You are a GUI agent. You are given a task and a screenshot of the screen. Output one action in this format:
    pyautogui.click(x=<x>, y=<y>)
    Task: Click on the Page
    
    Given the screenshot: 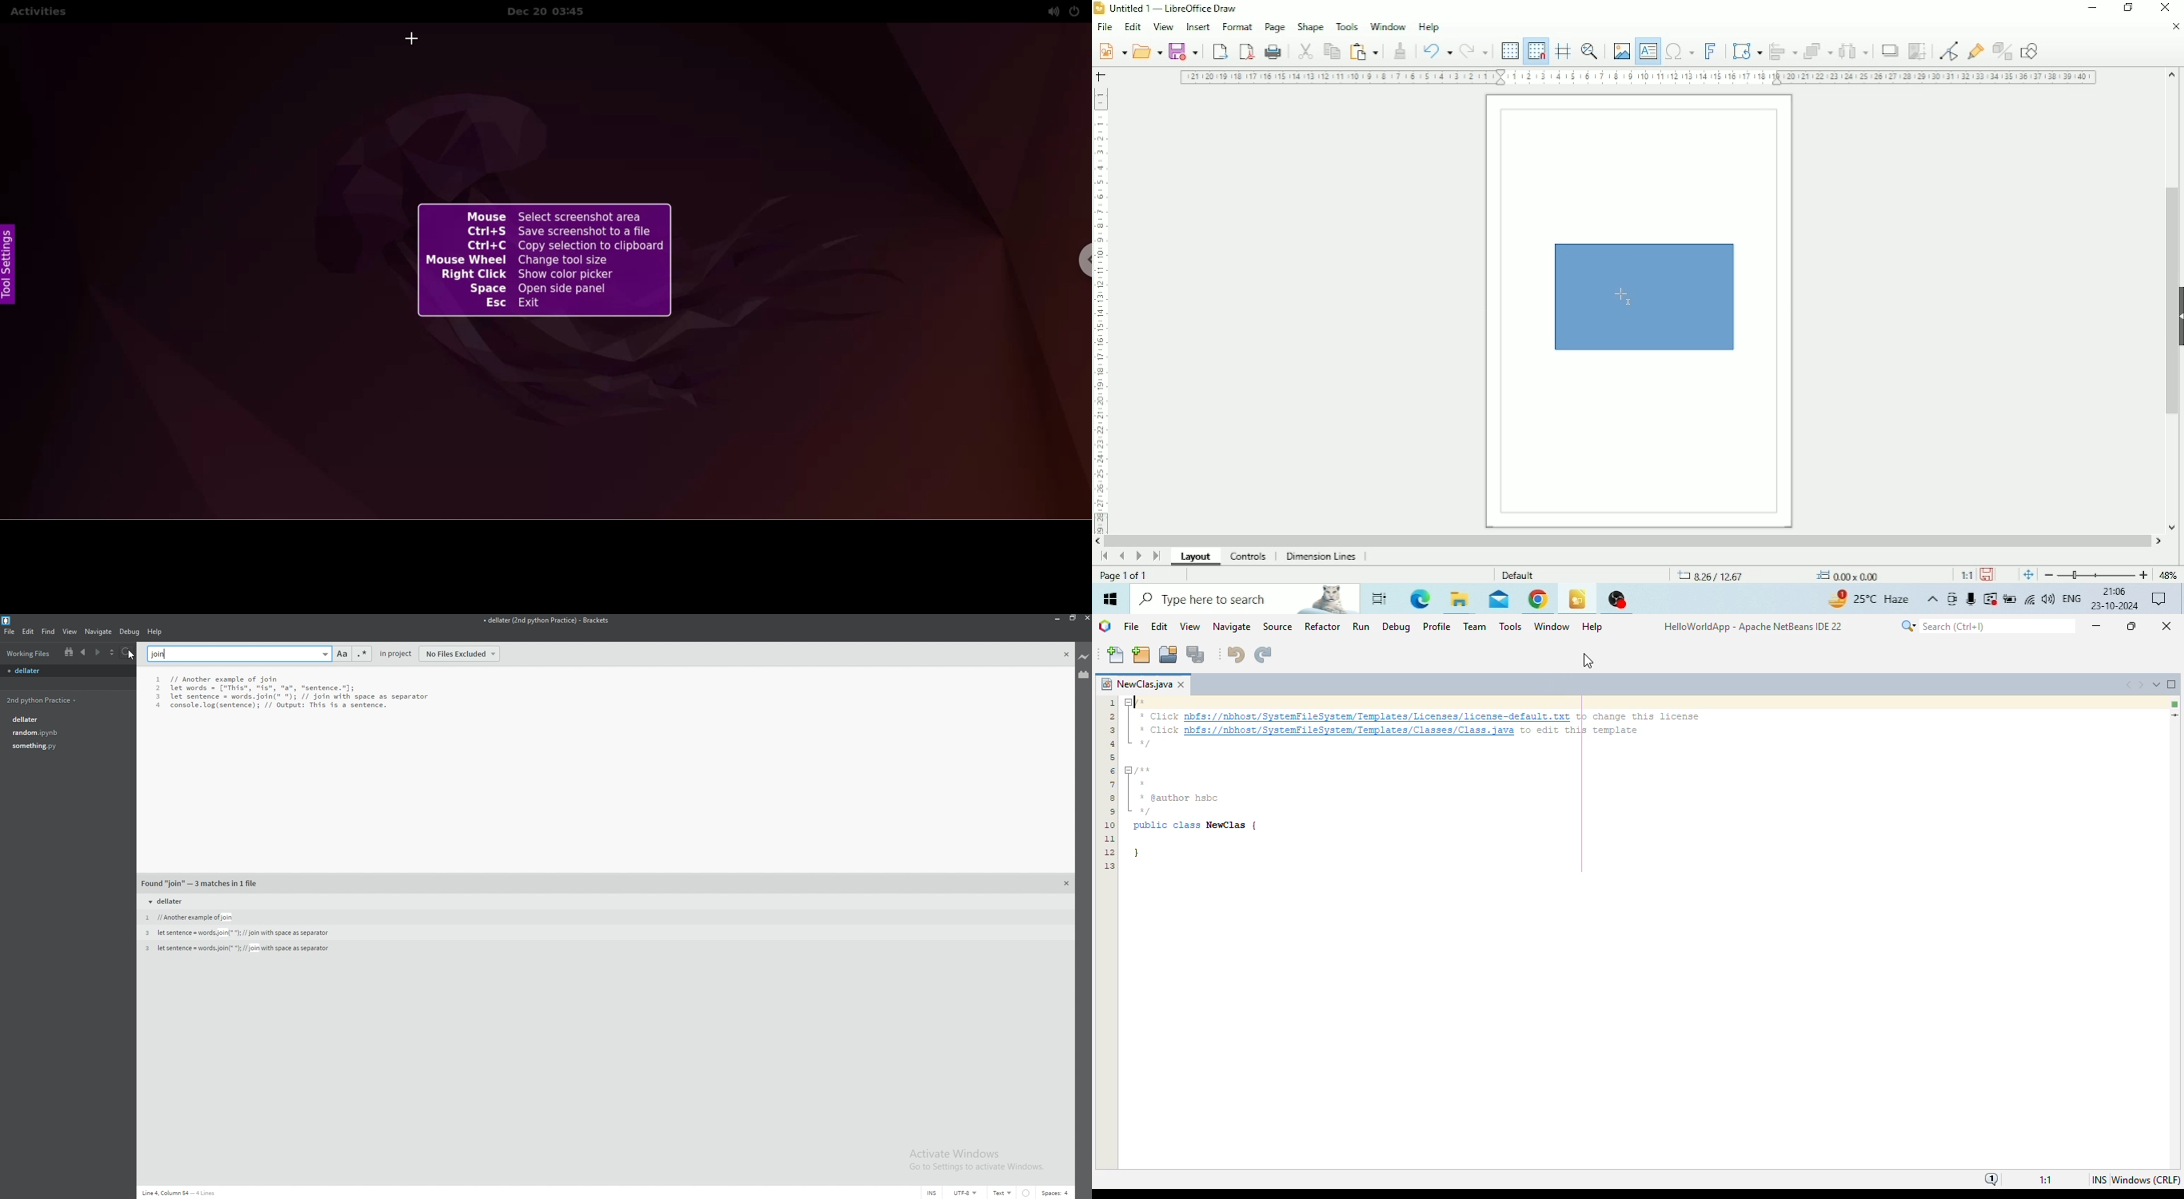 What is the action you would take?
    pyautogui.click(x=1274, y=26)
    